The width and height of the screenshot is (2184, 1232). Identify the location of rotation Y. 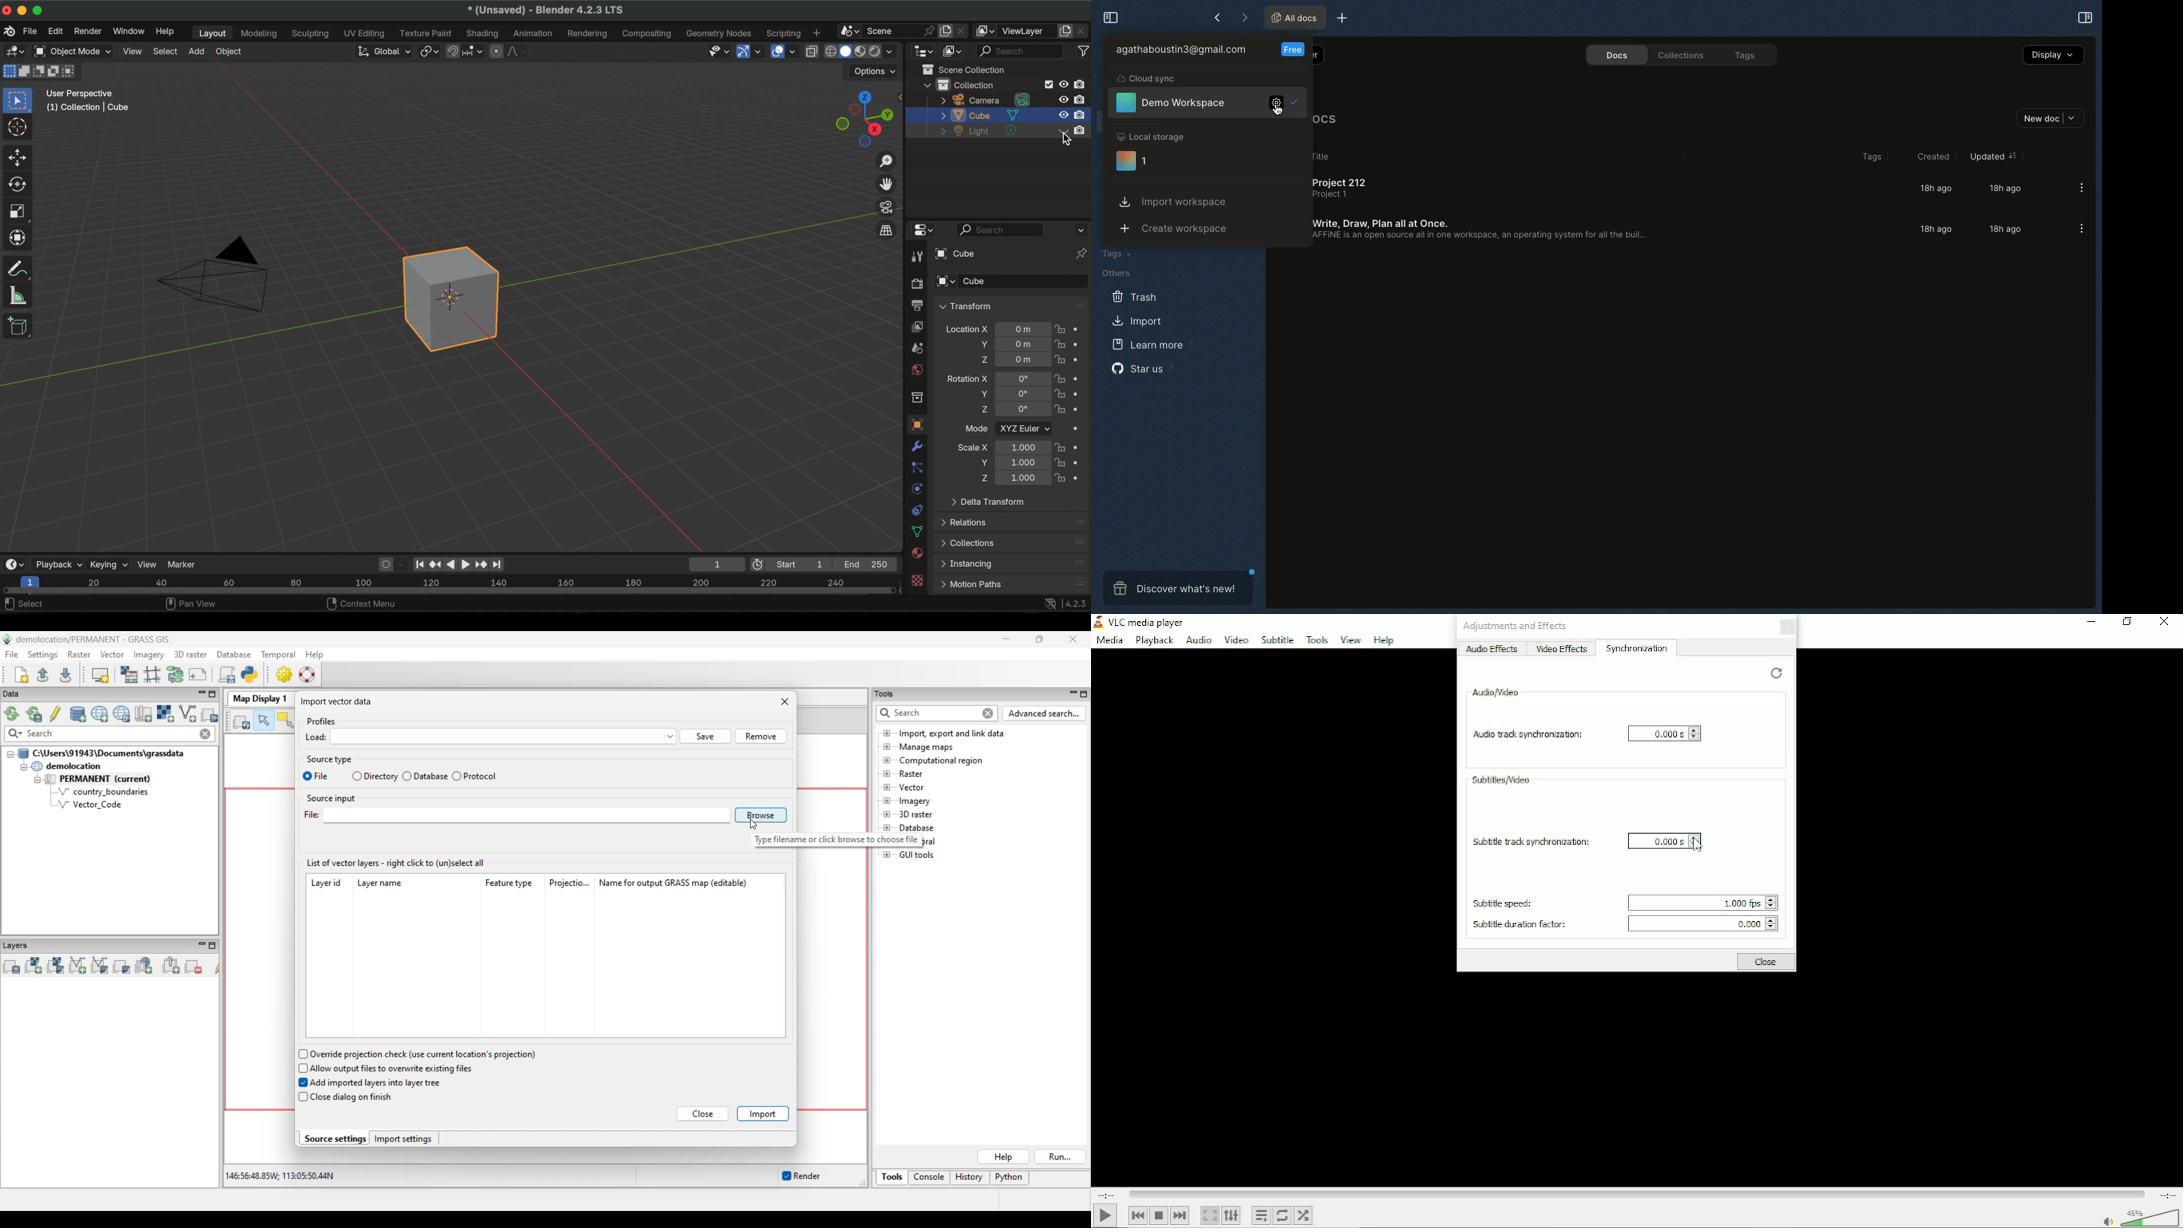
(982, 393).